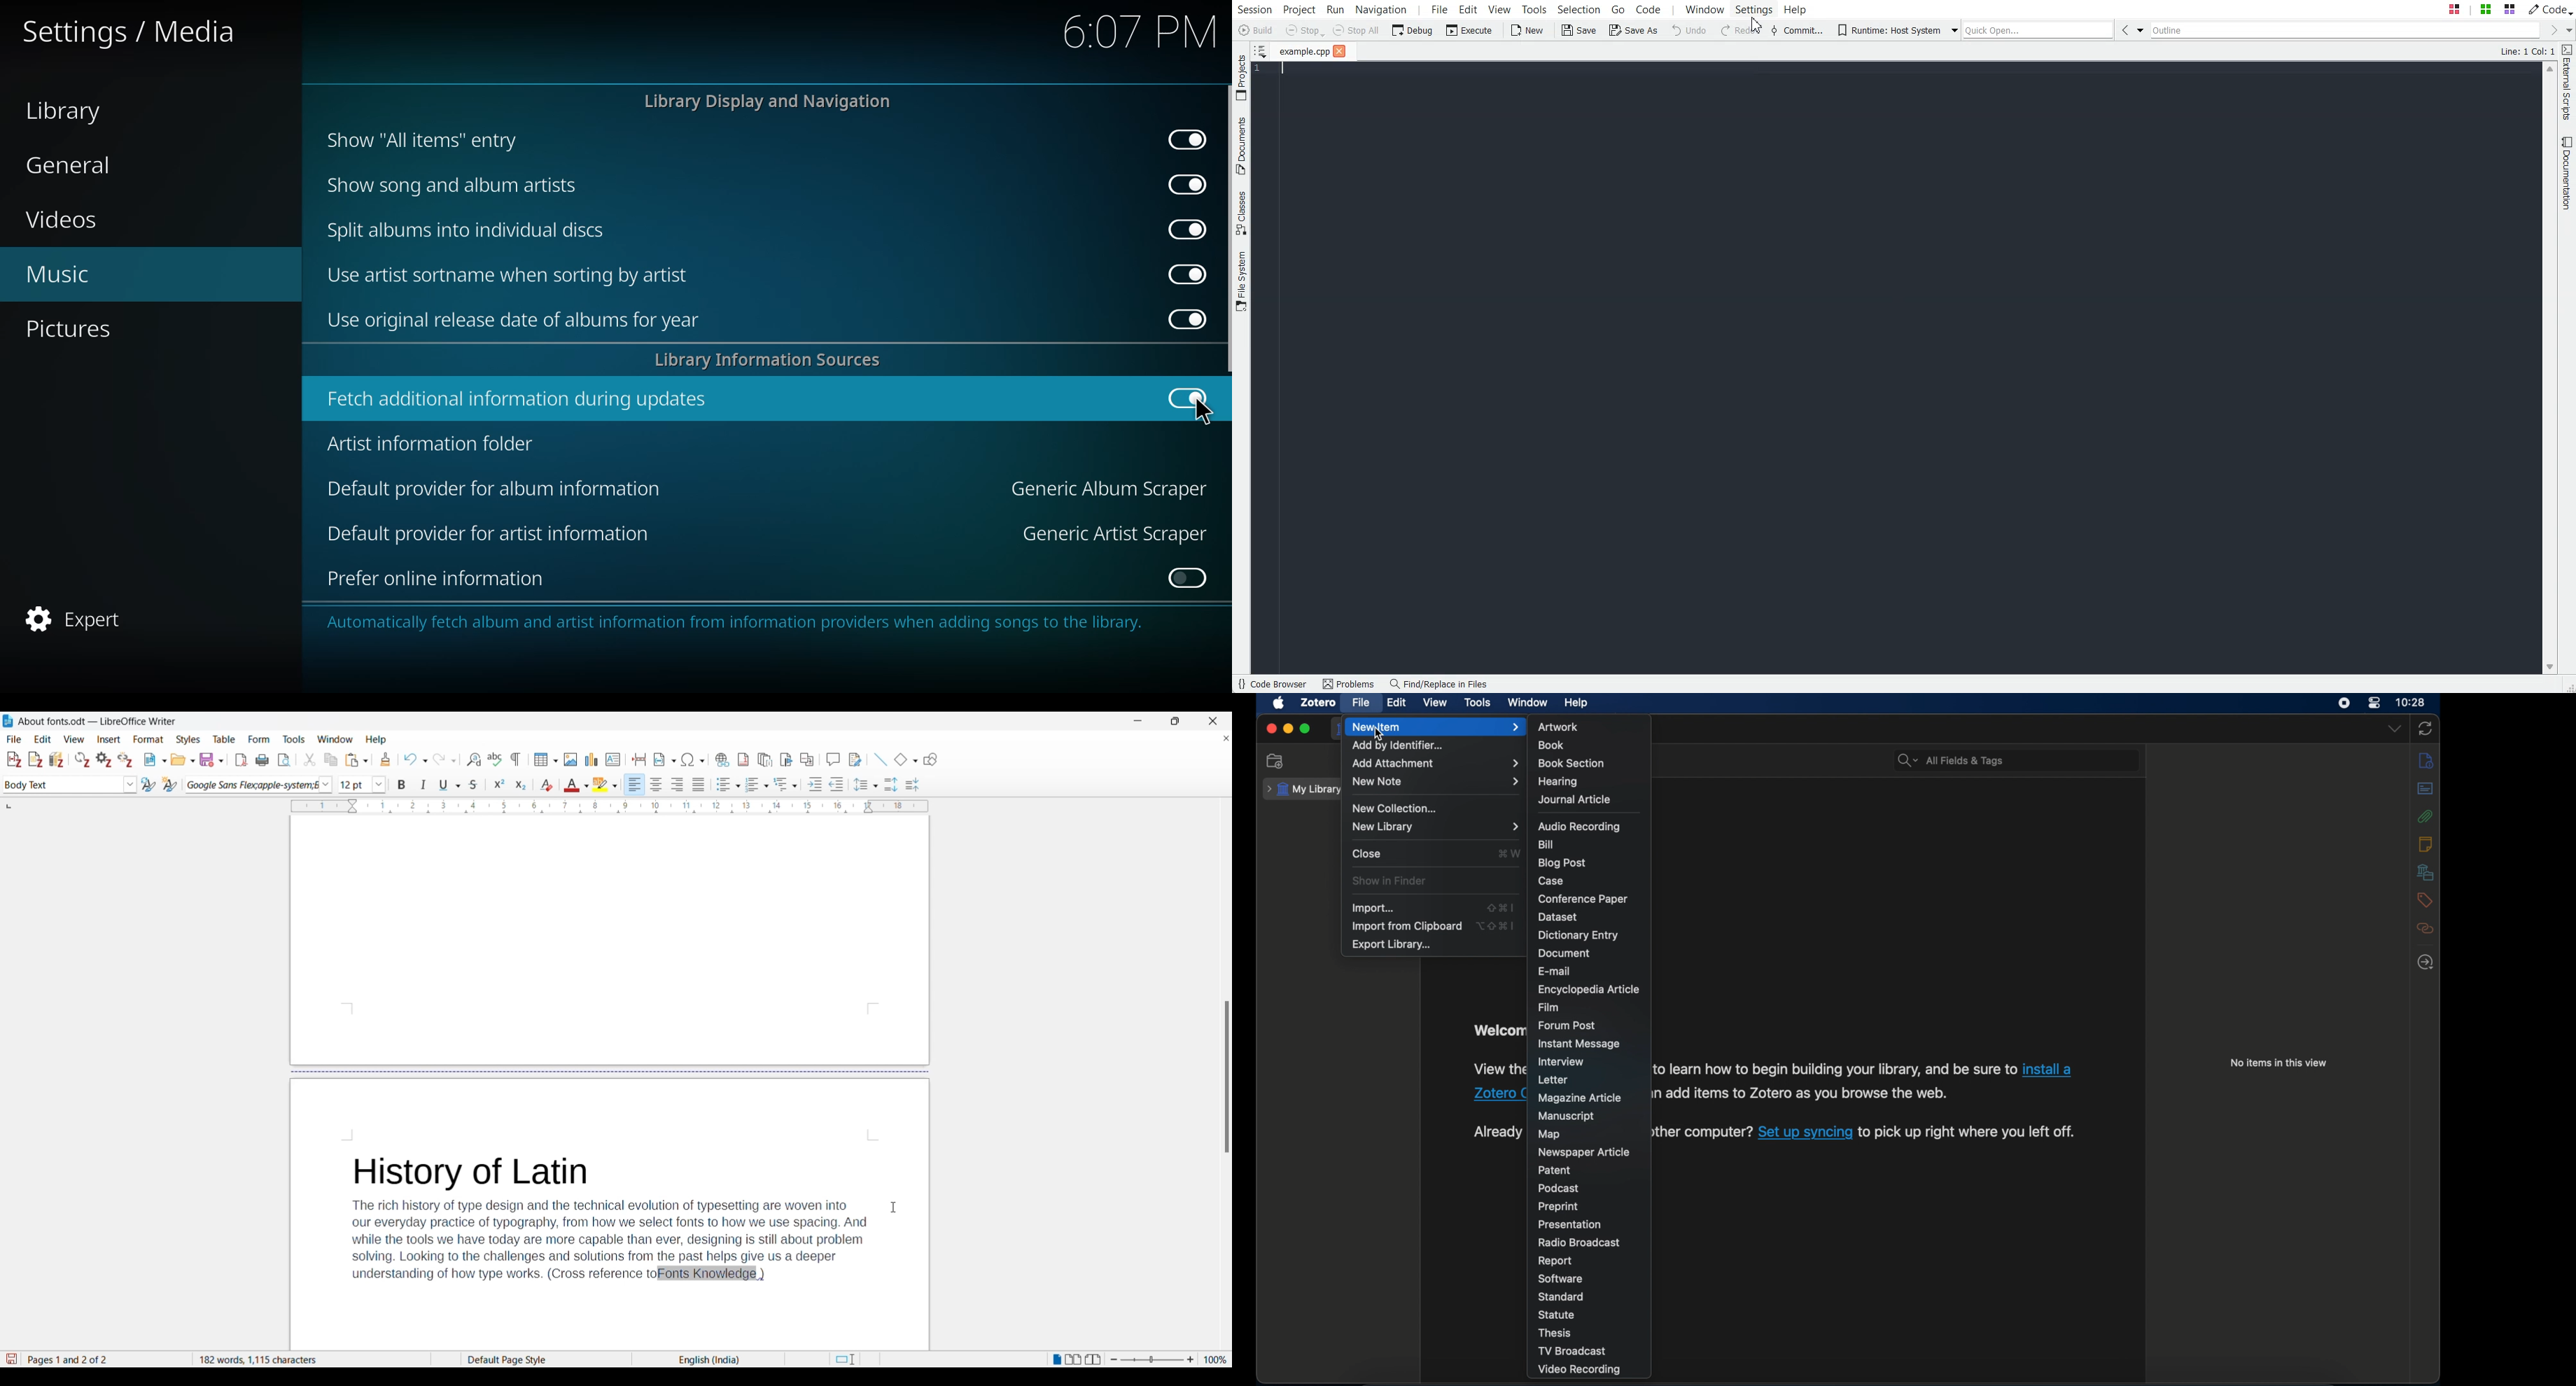 The height and width of the screenshot is (1400, 2576). Describe the element at coordinates (2426, 962) in the screenshot. I see `locate` at that location.